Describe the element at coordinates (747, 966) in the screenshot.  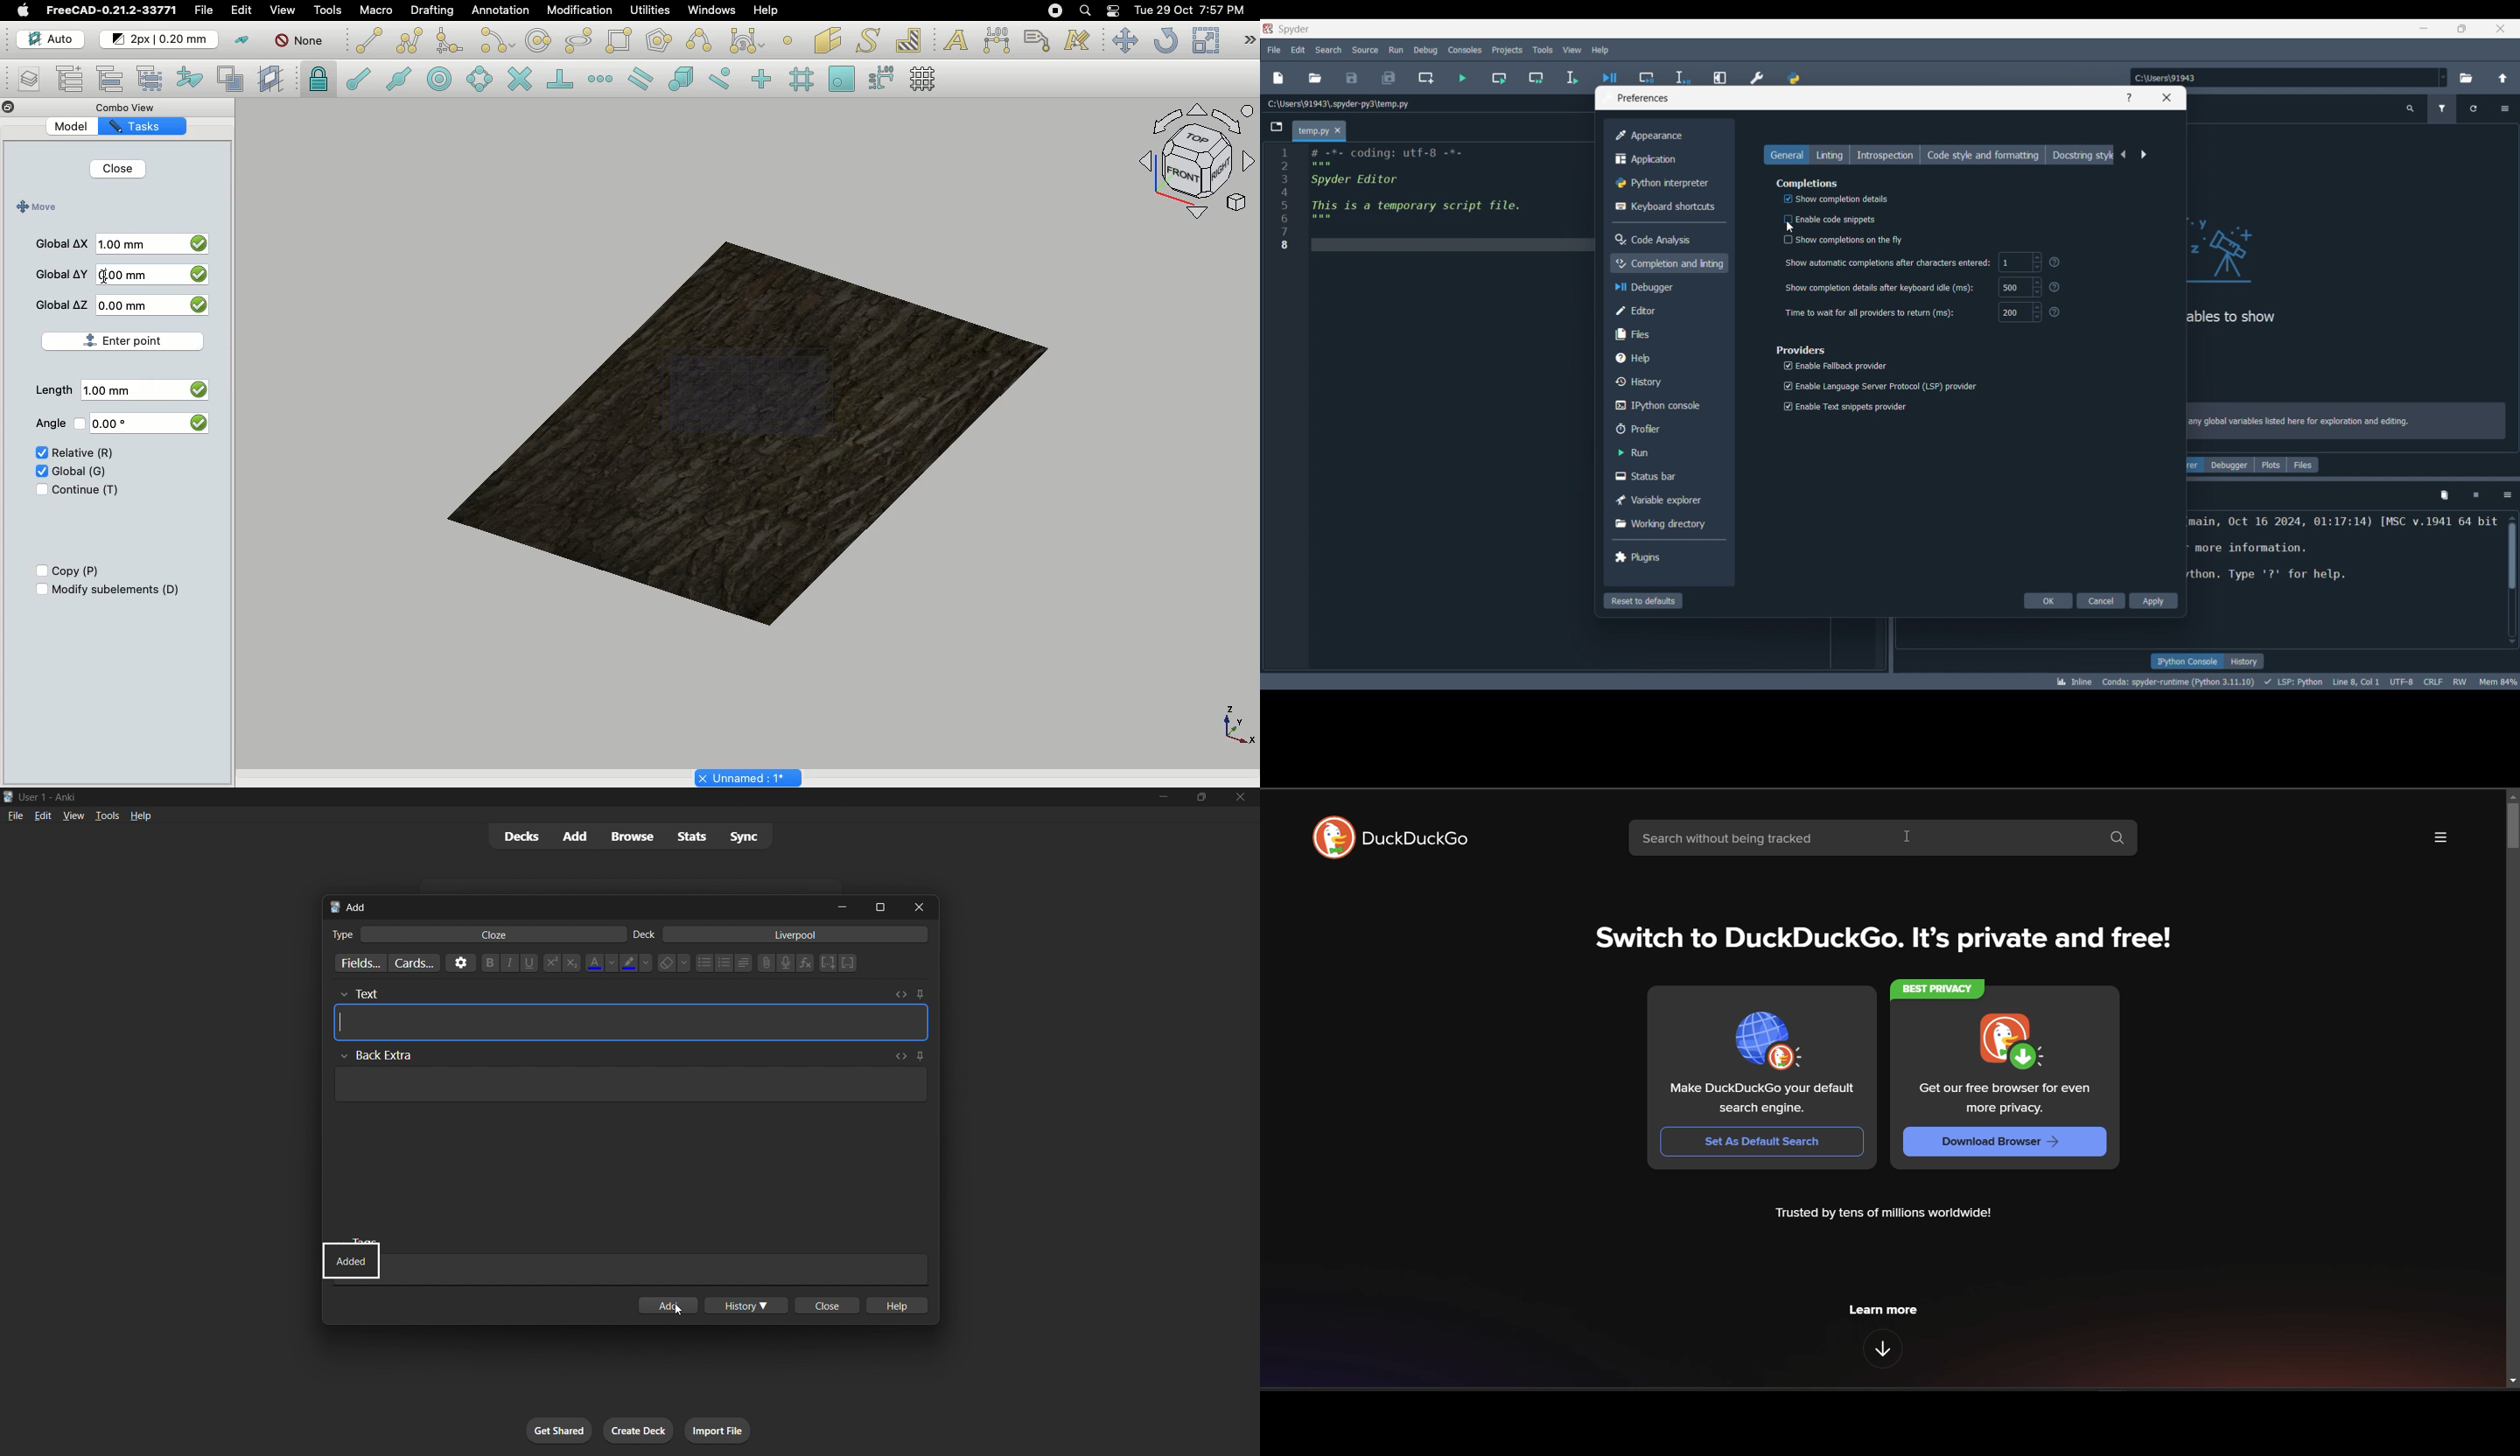
I see `alignment` at that location.